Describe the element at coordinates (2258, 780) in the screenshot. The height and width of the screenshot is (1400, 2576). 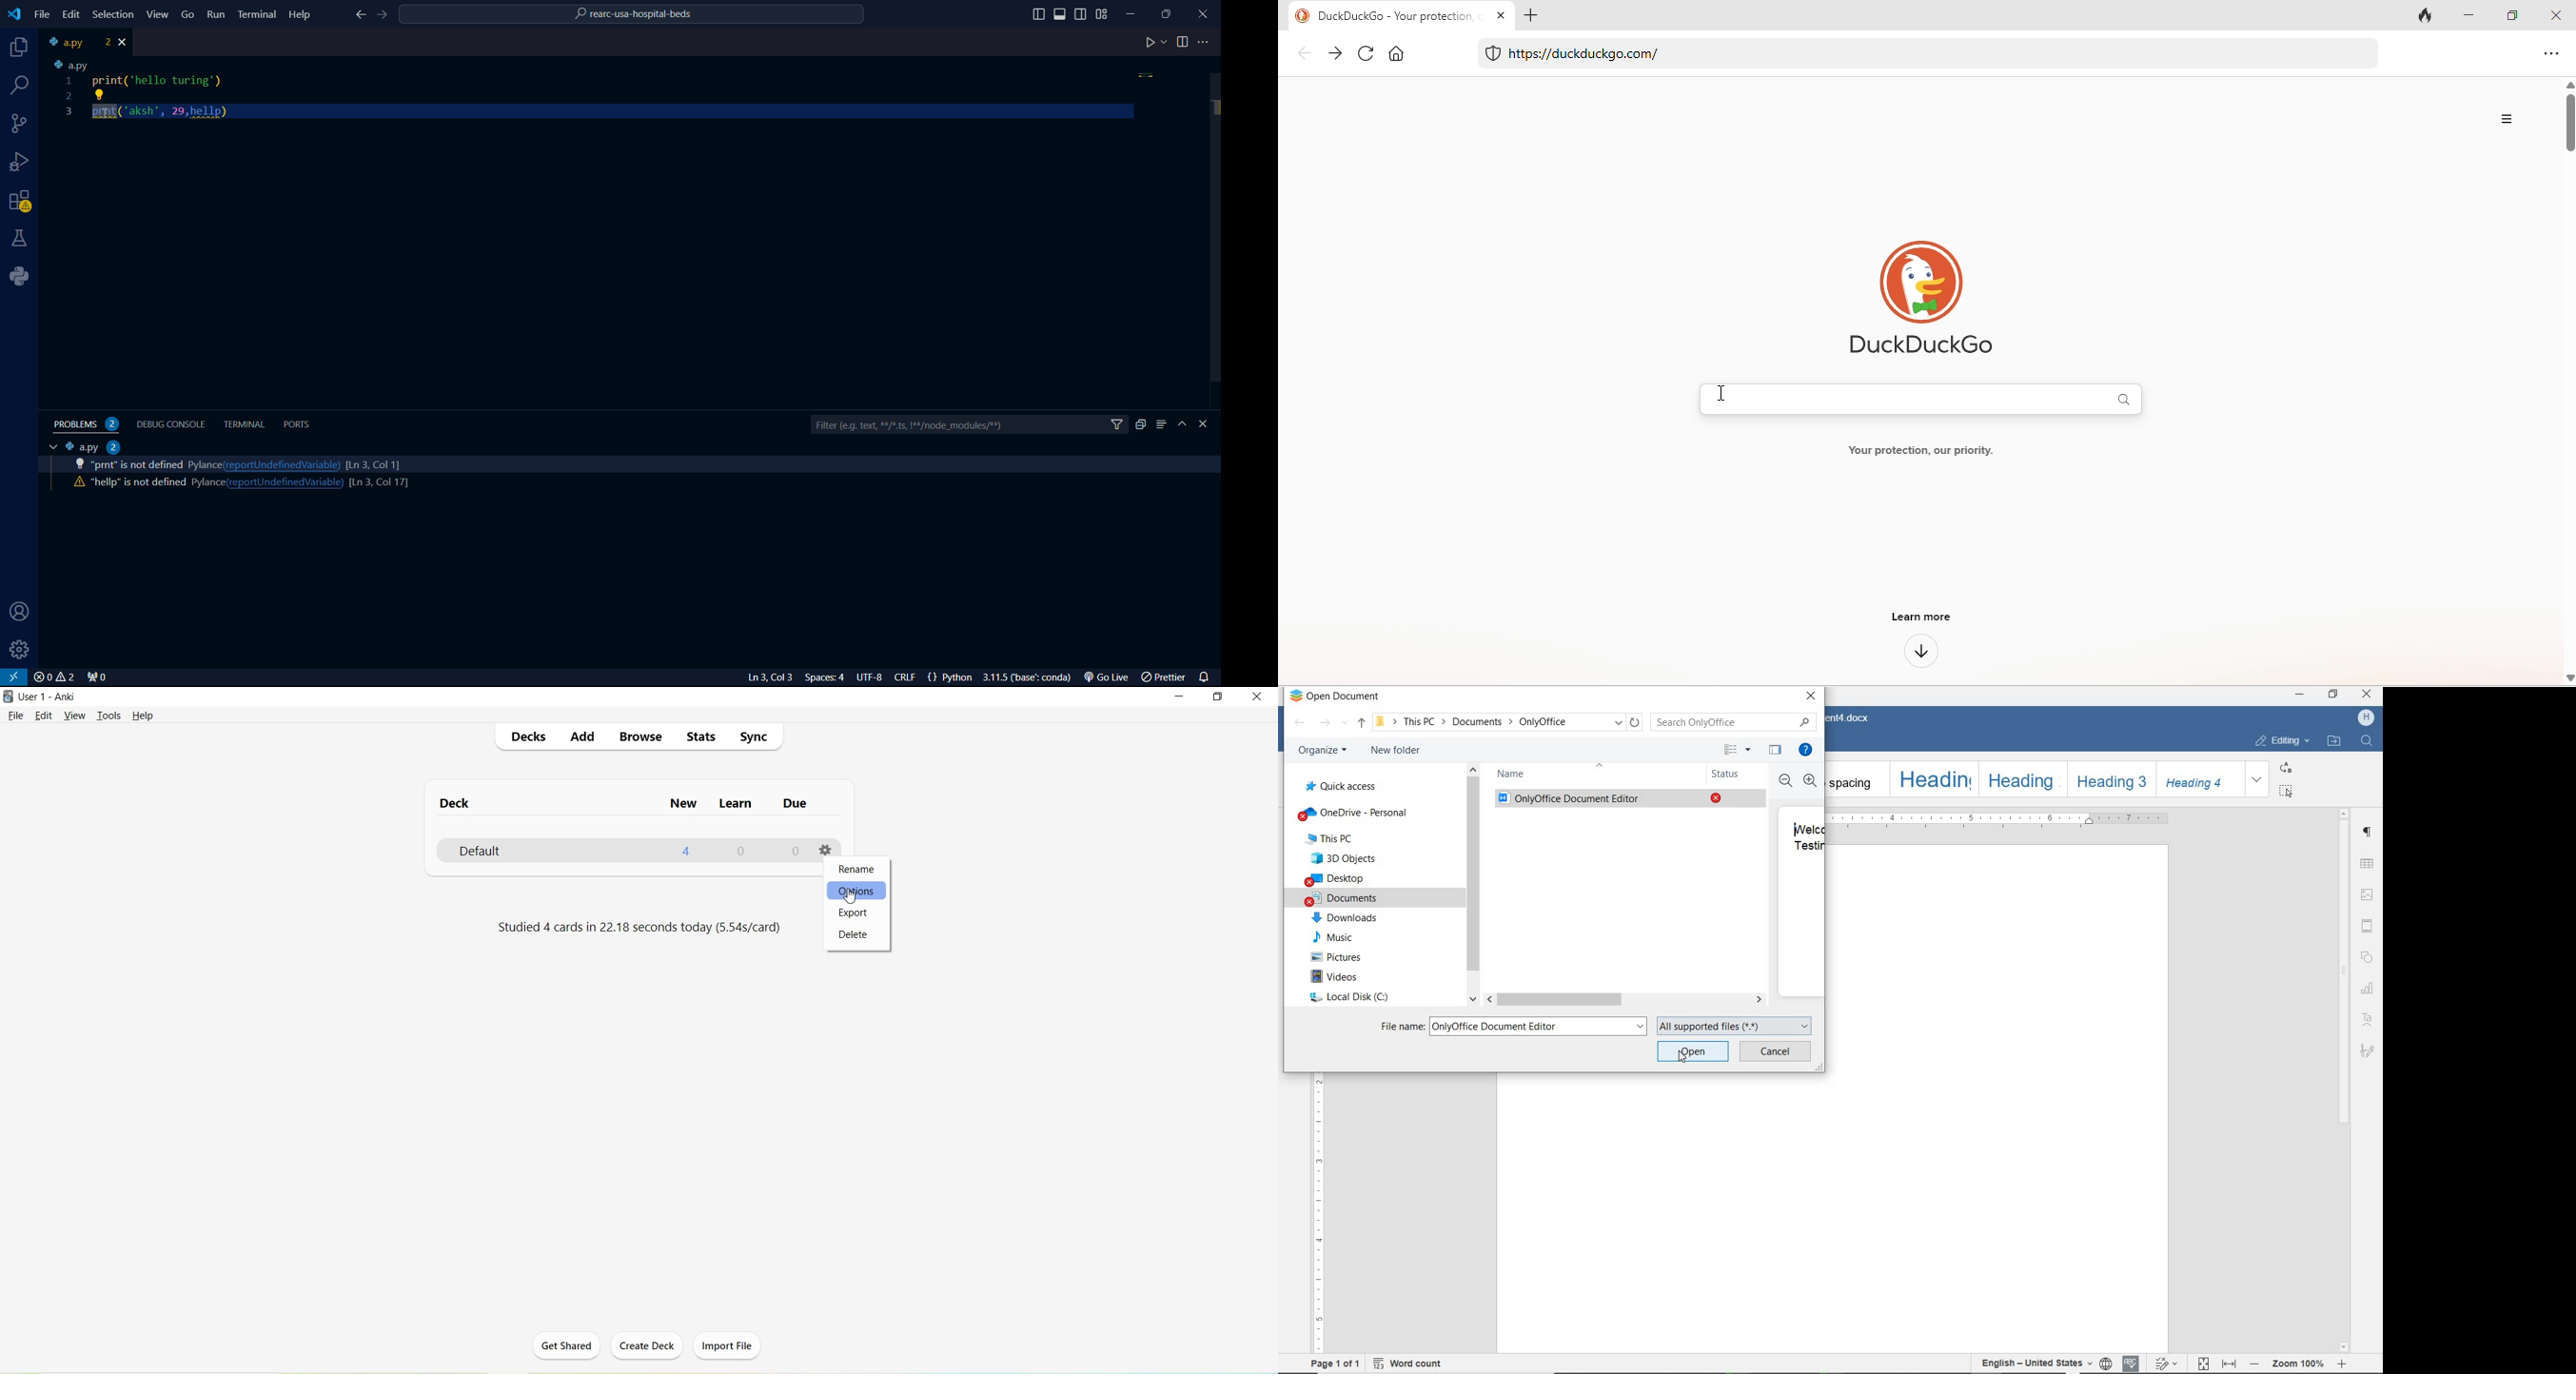
I see `expand` at that location.